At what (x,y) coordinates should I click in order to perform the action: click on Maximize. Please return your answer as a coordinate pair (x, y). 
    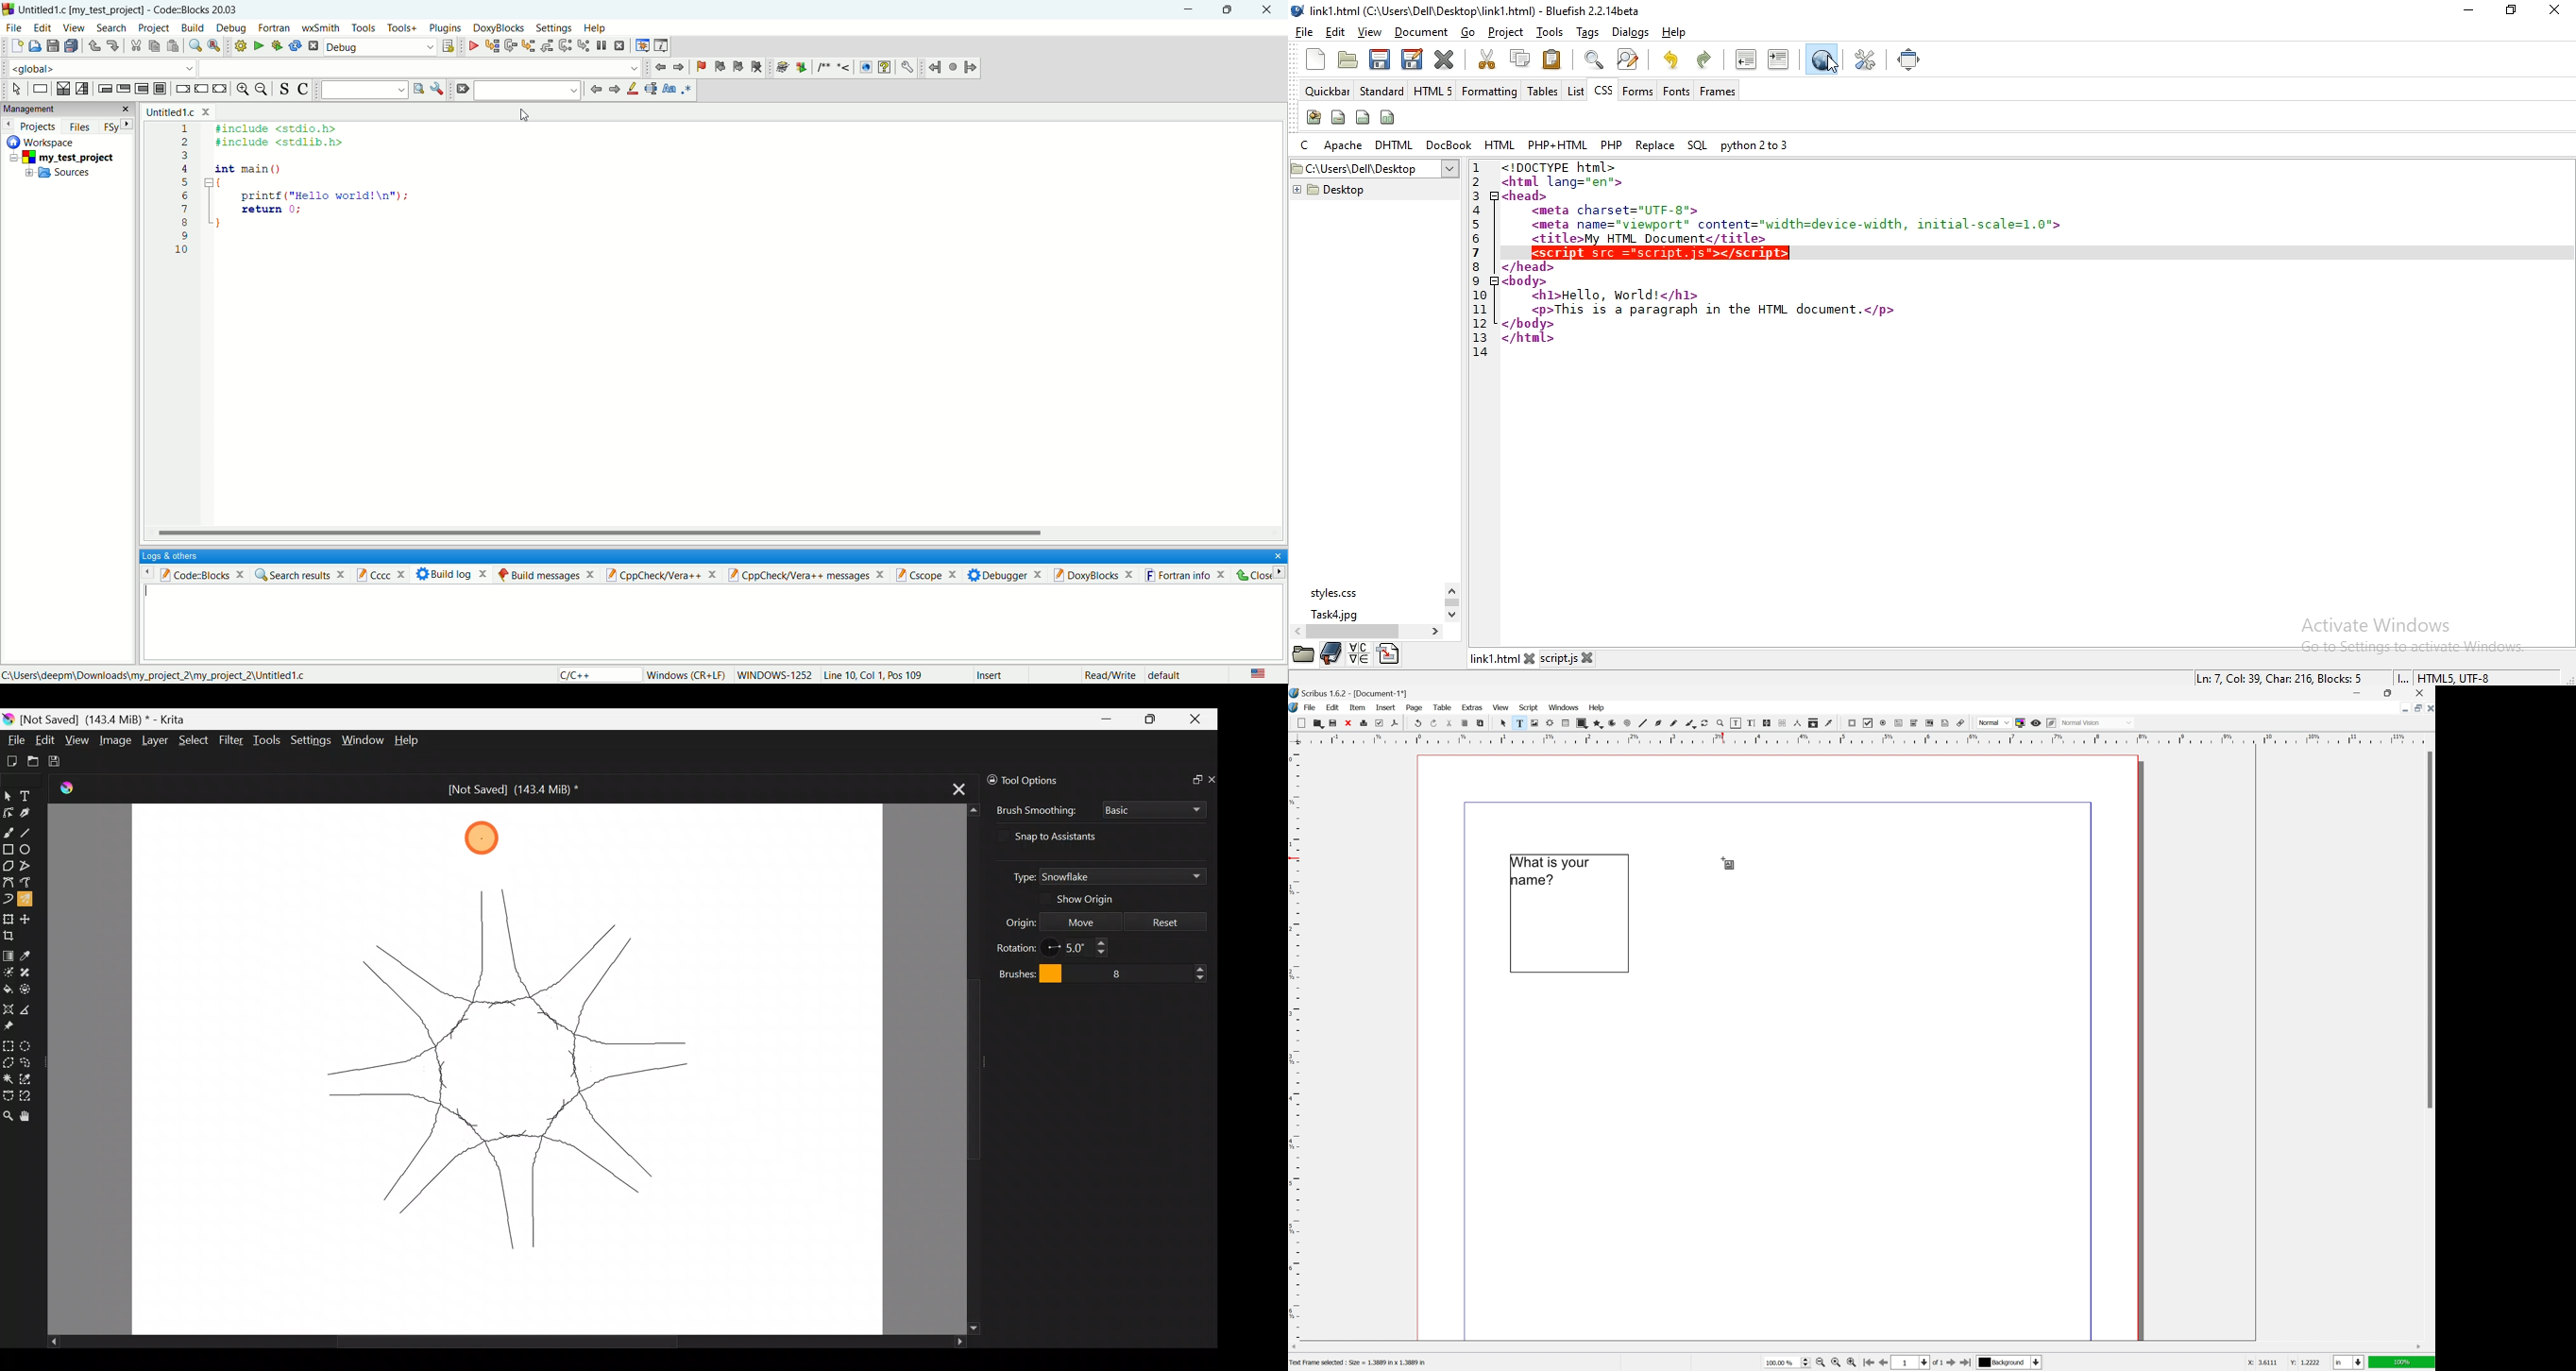
    Looking at the image, I should click on (1153, 718).